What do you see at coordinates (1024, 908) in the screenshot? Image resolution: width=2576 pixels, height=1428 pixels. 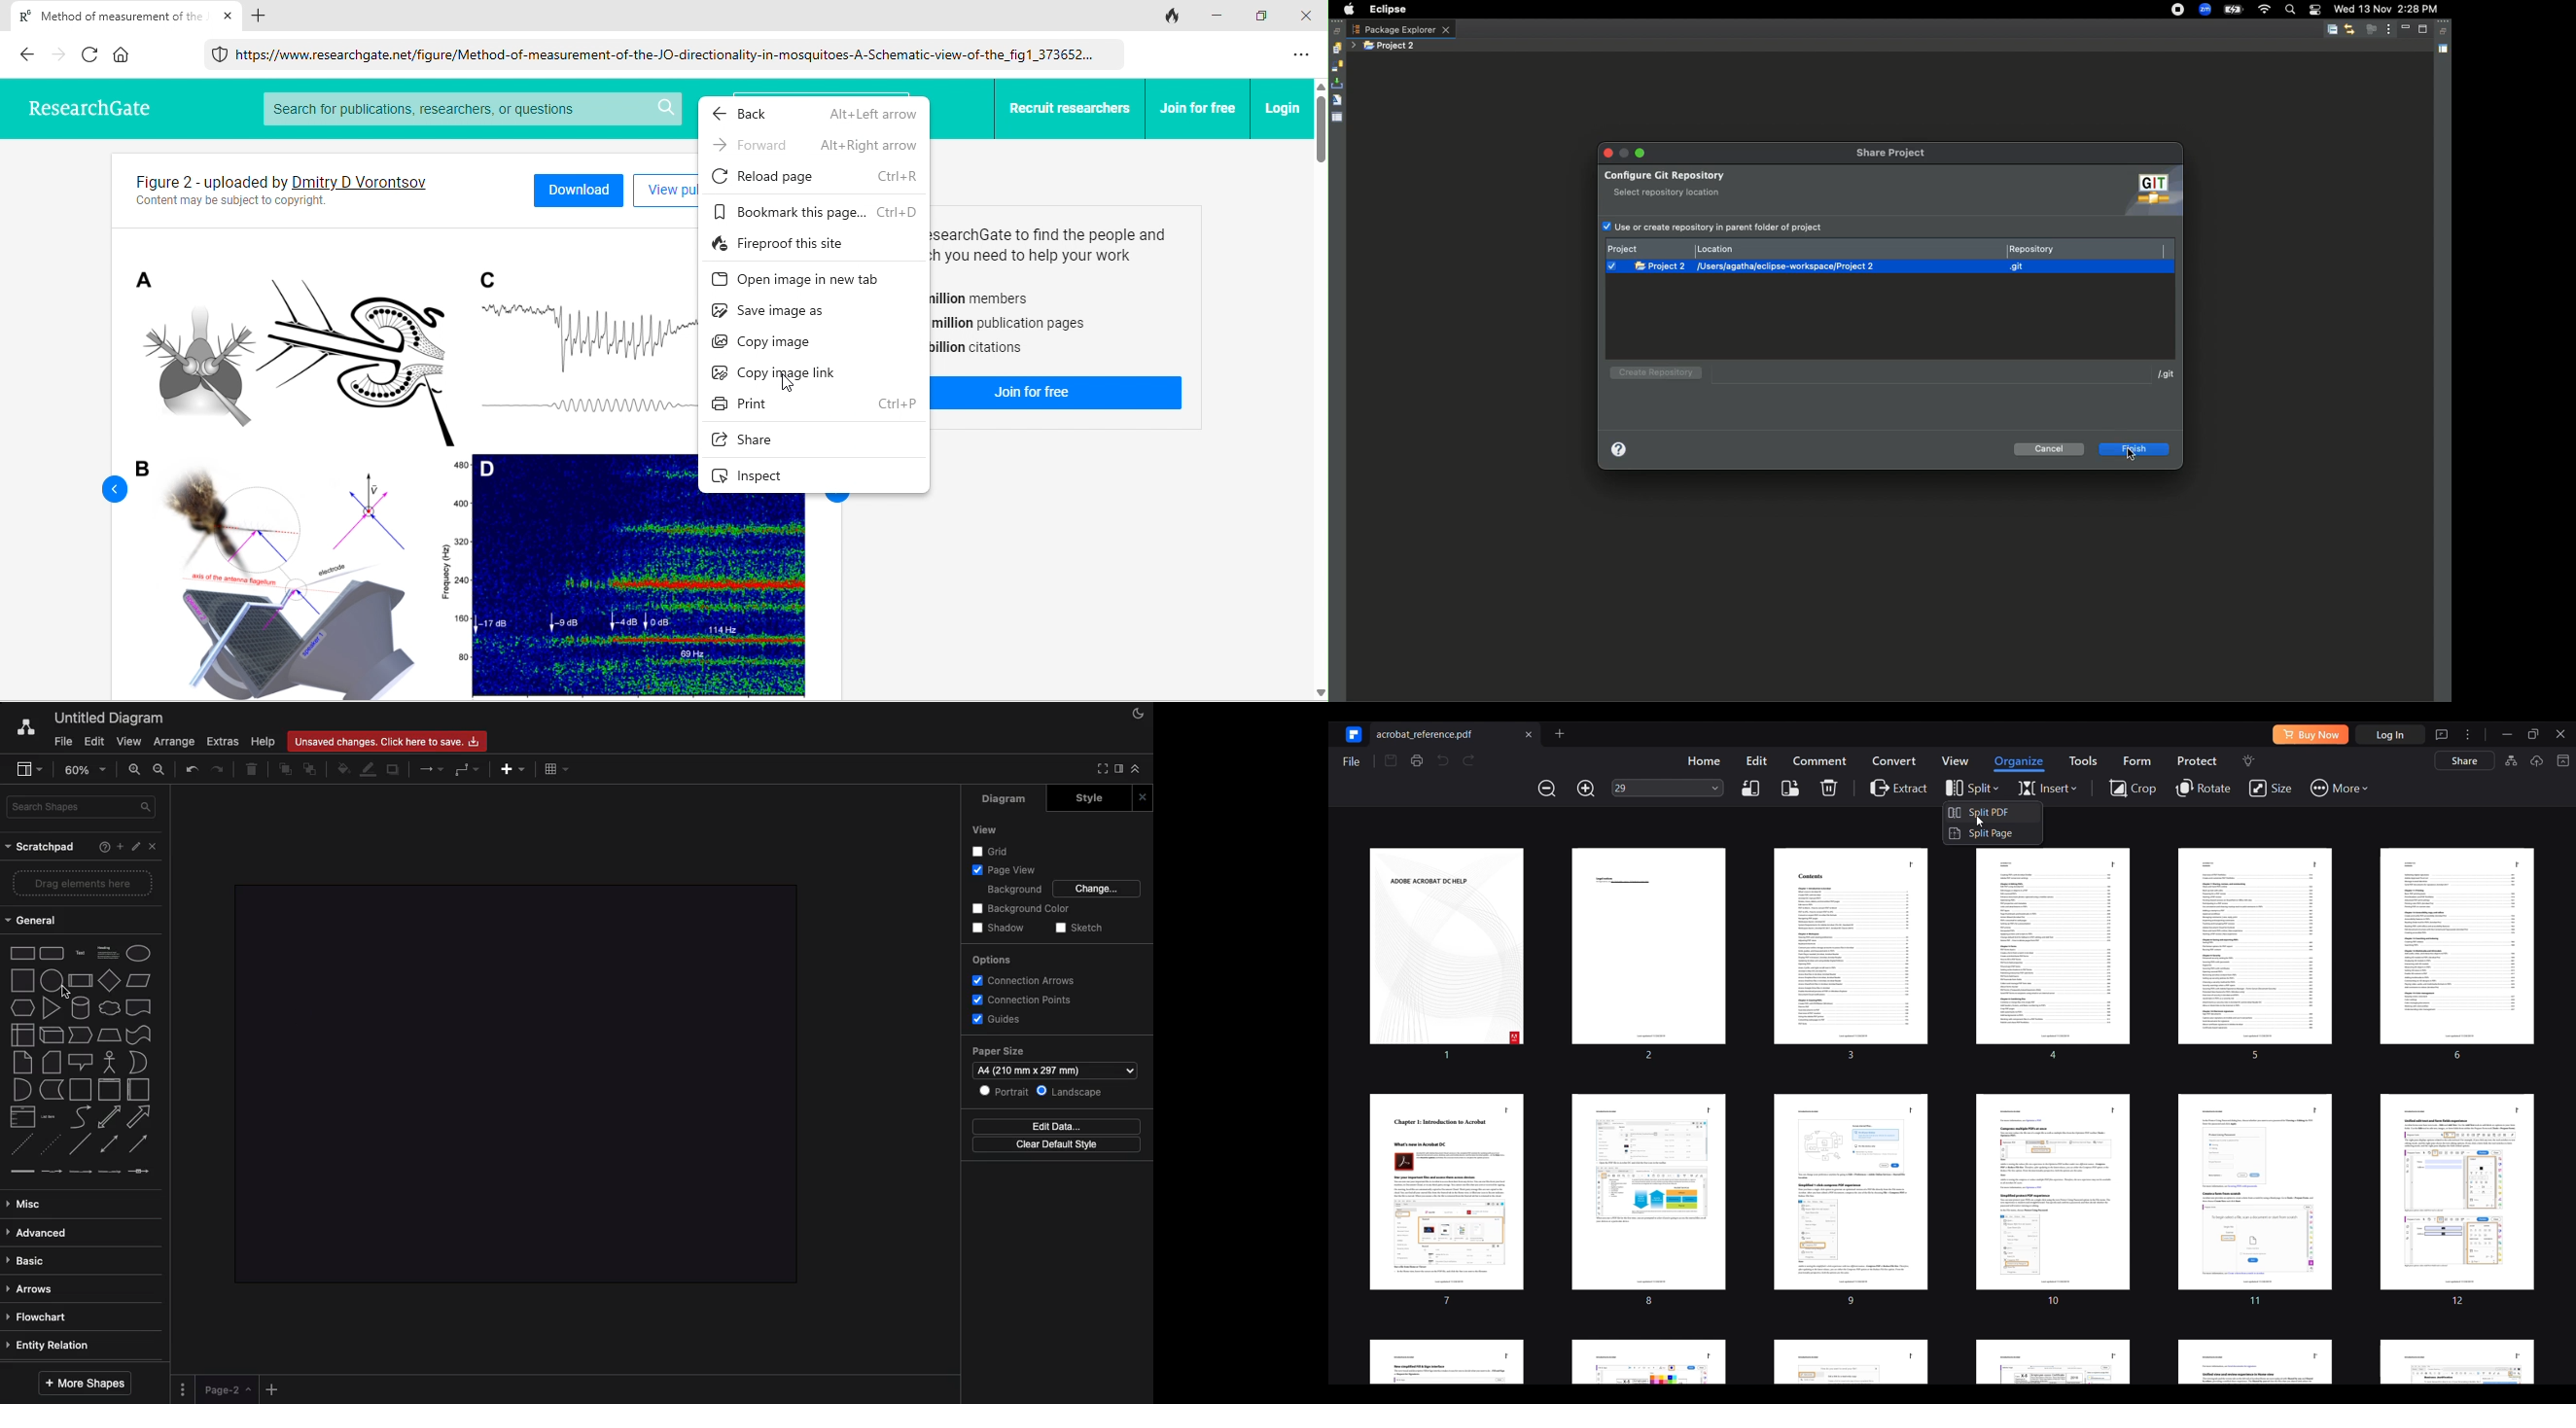 I see `Background color` at bounding box center [1024, 908].